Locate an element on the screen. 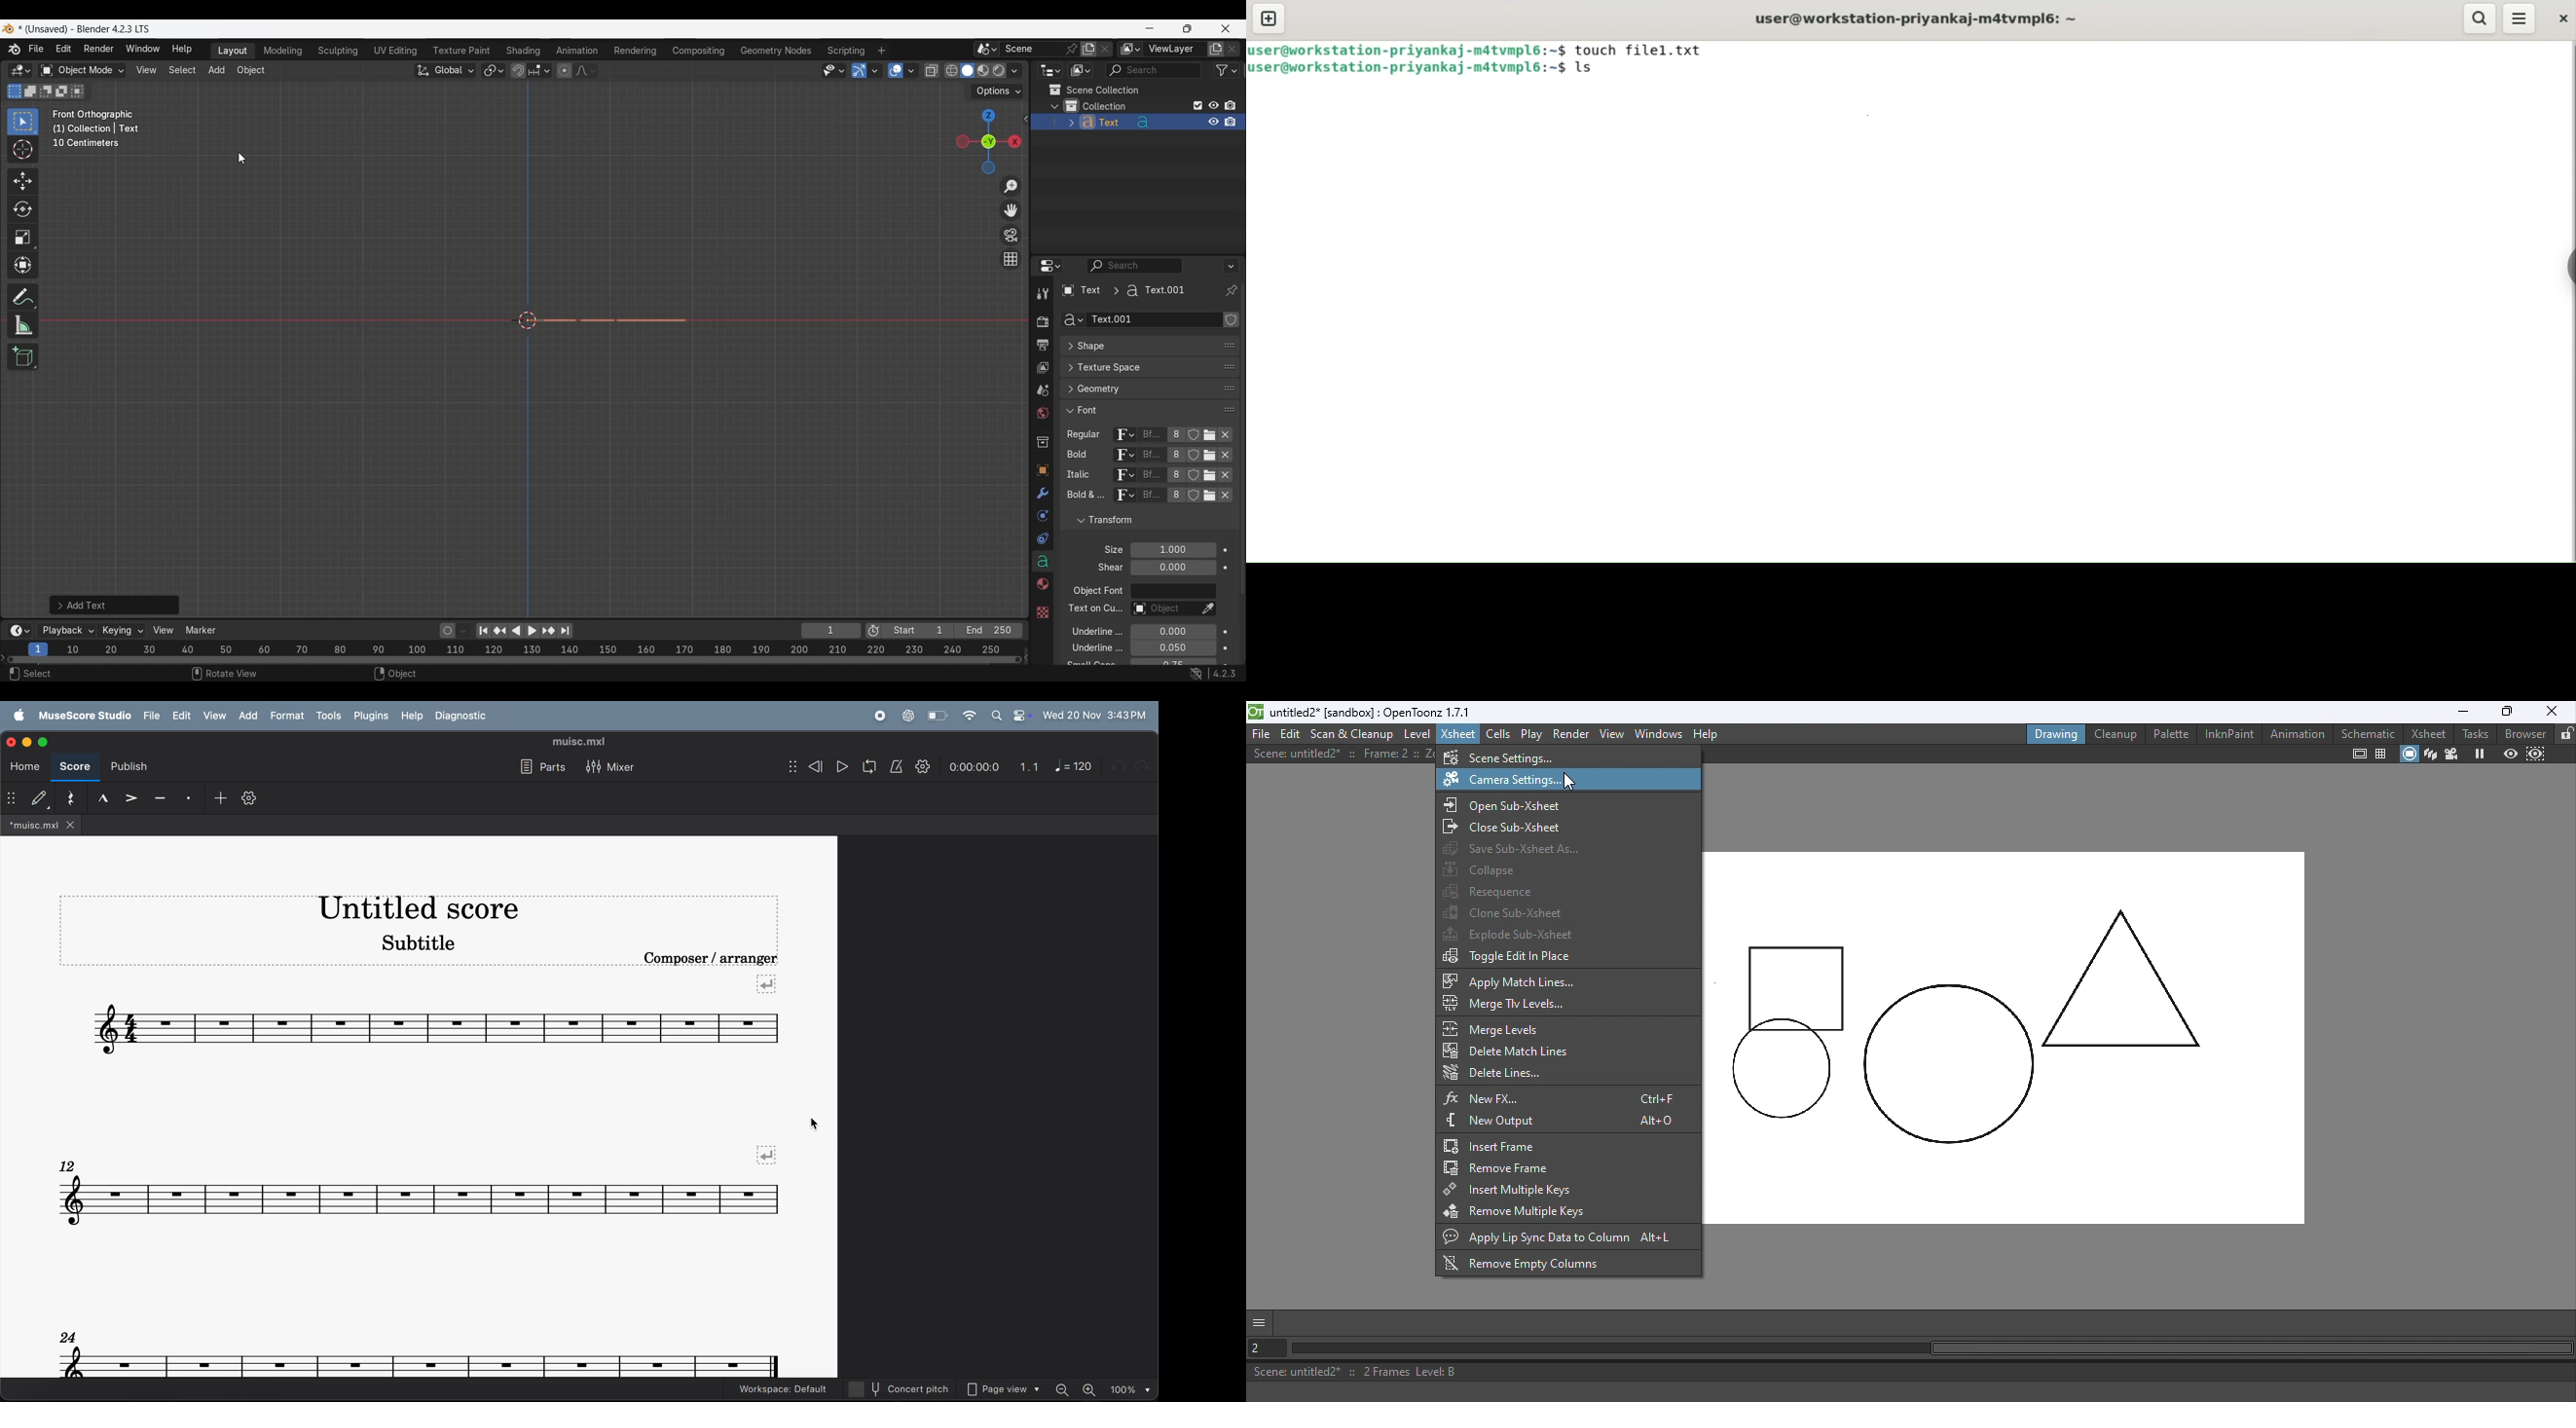  Object menu is located at coordinates (252, 71).